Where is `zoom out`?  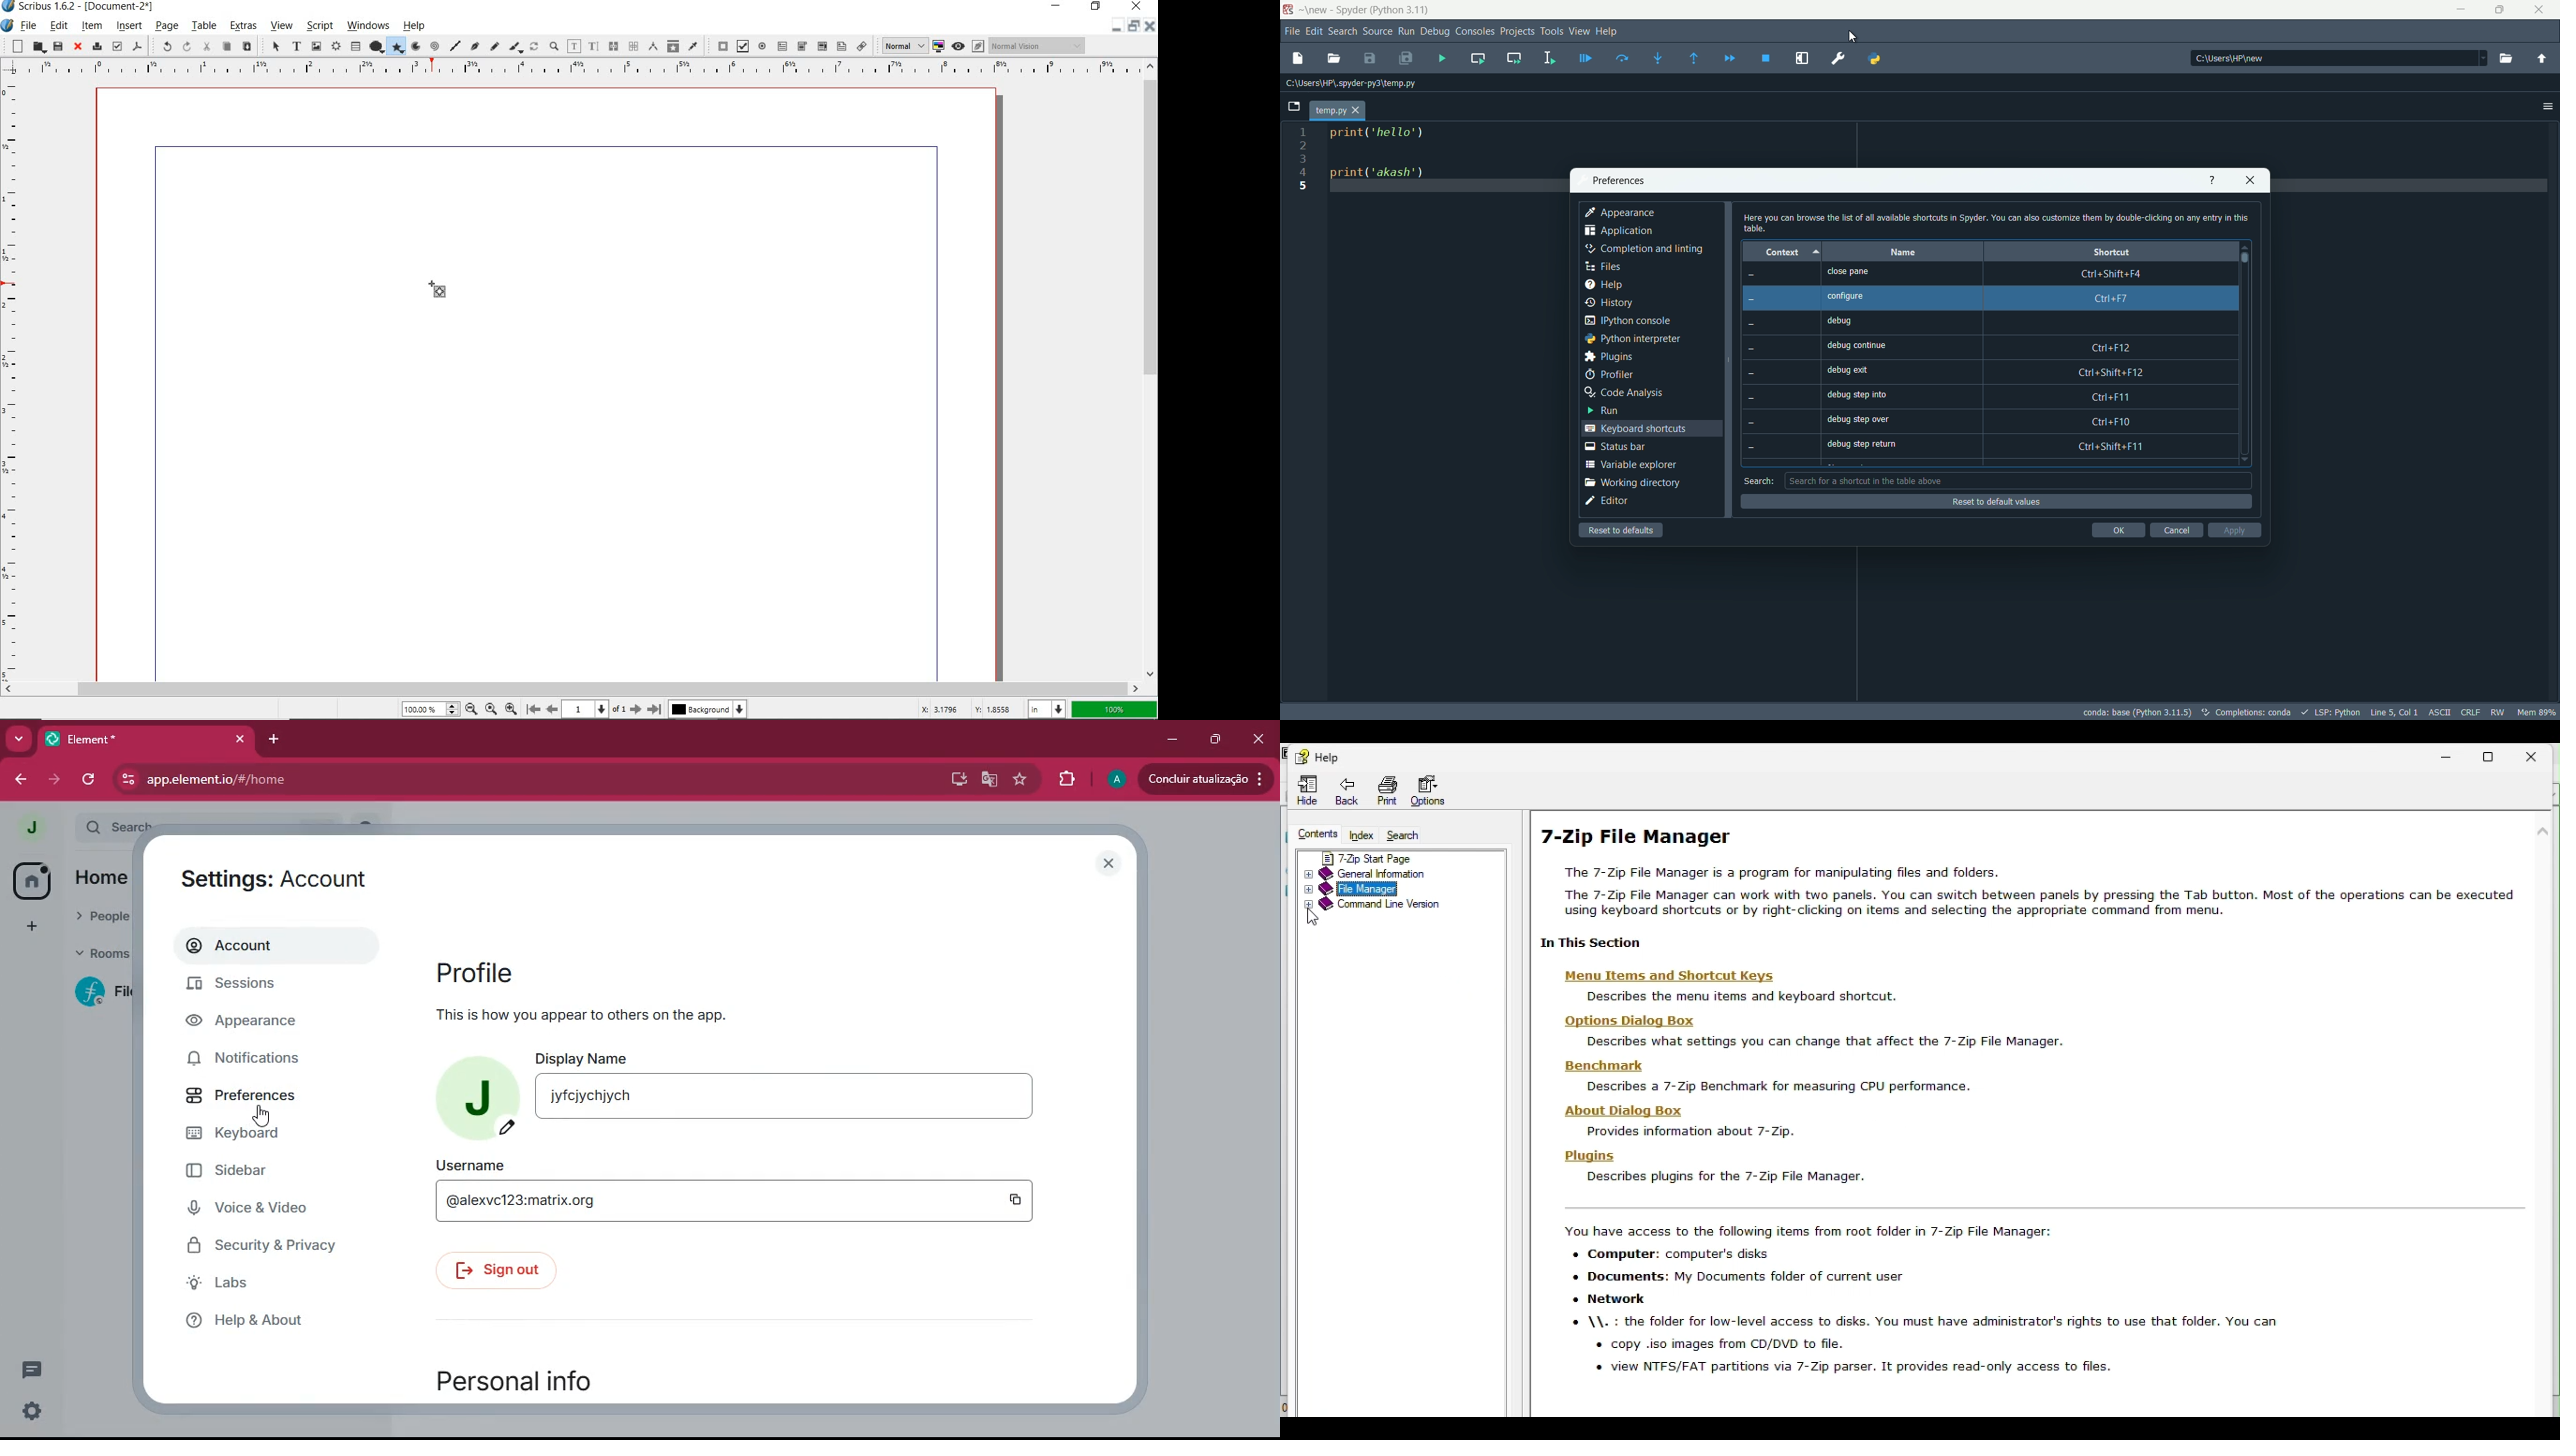
zoom out is located at coordinates (472, 709).